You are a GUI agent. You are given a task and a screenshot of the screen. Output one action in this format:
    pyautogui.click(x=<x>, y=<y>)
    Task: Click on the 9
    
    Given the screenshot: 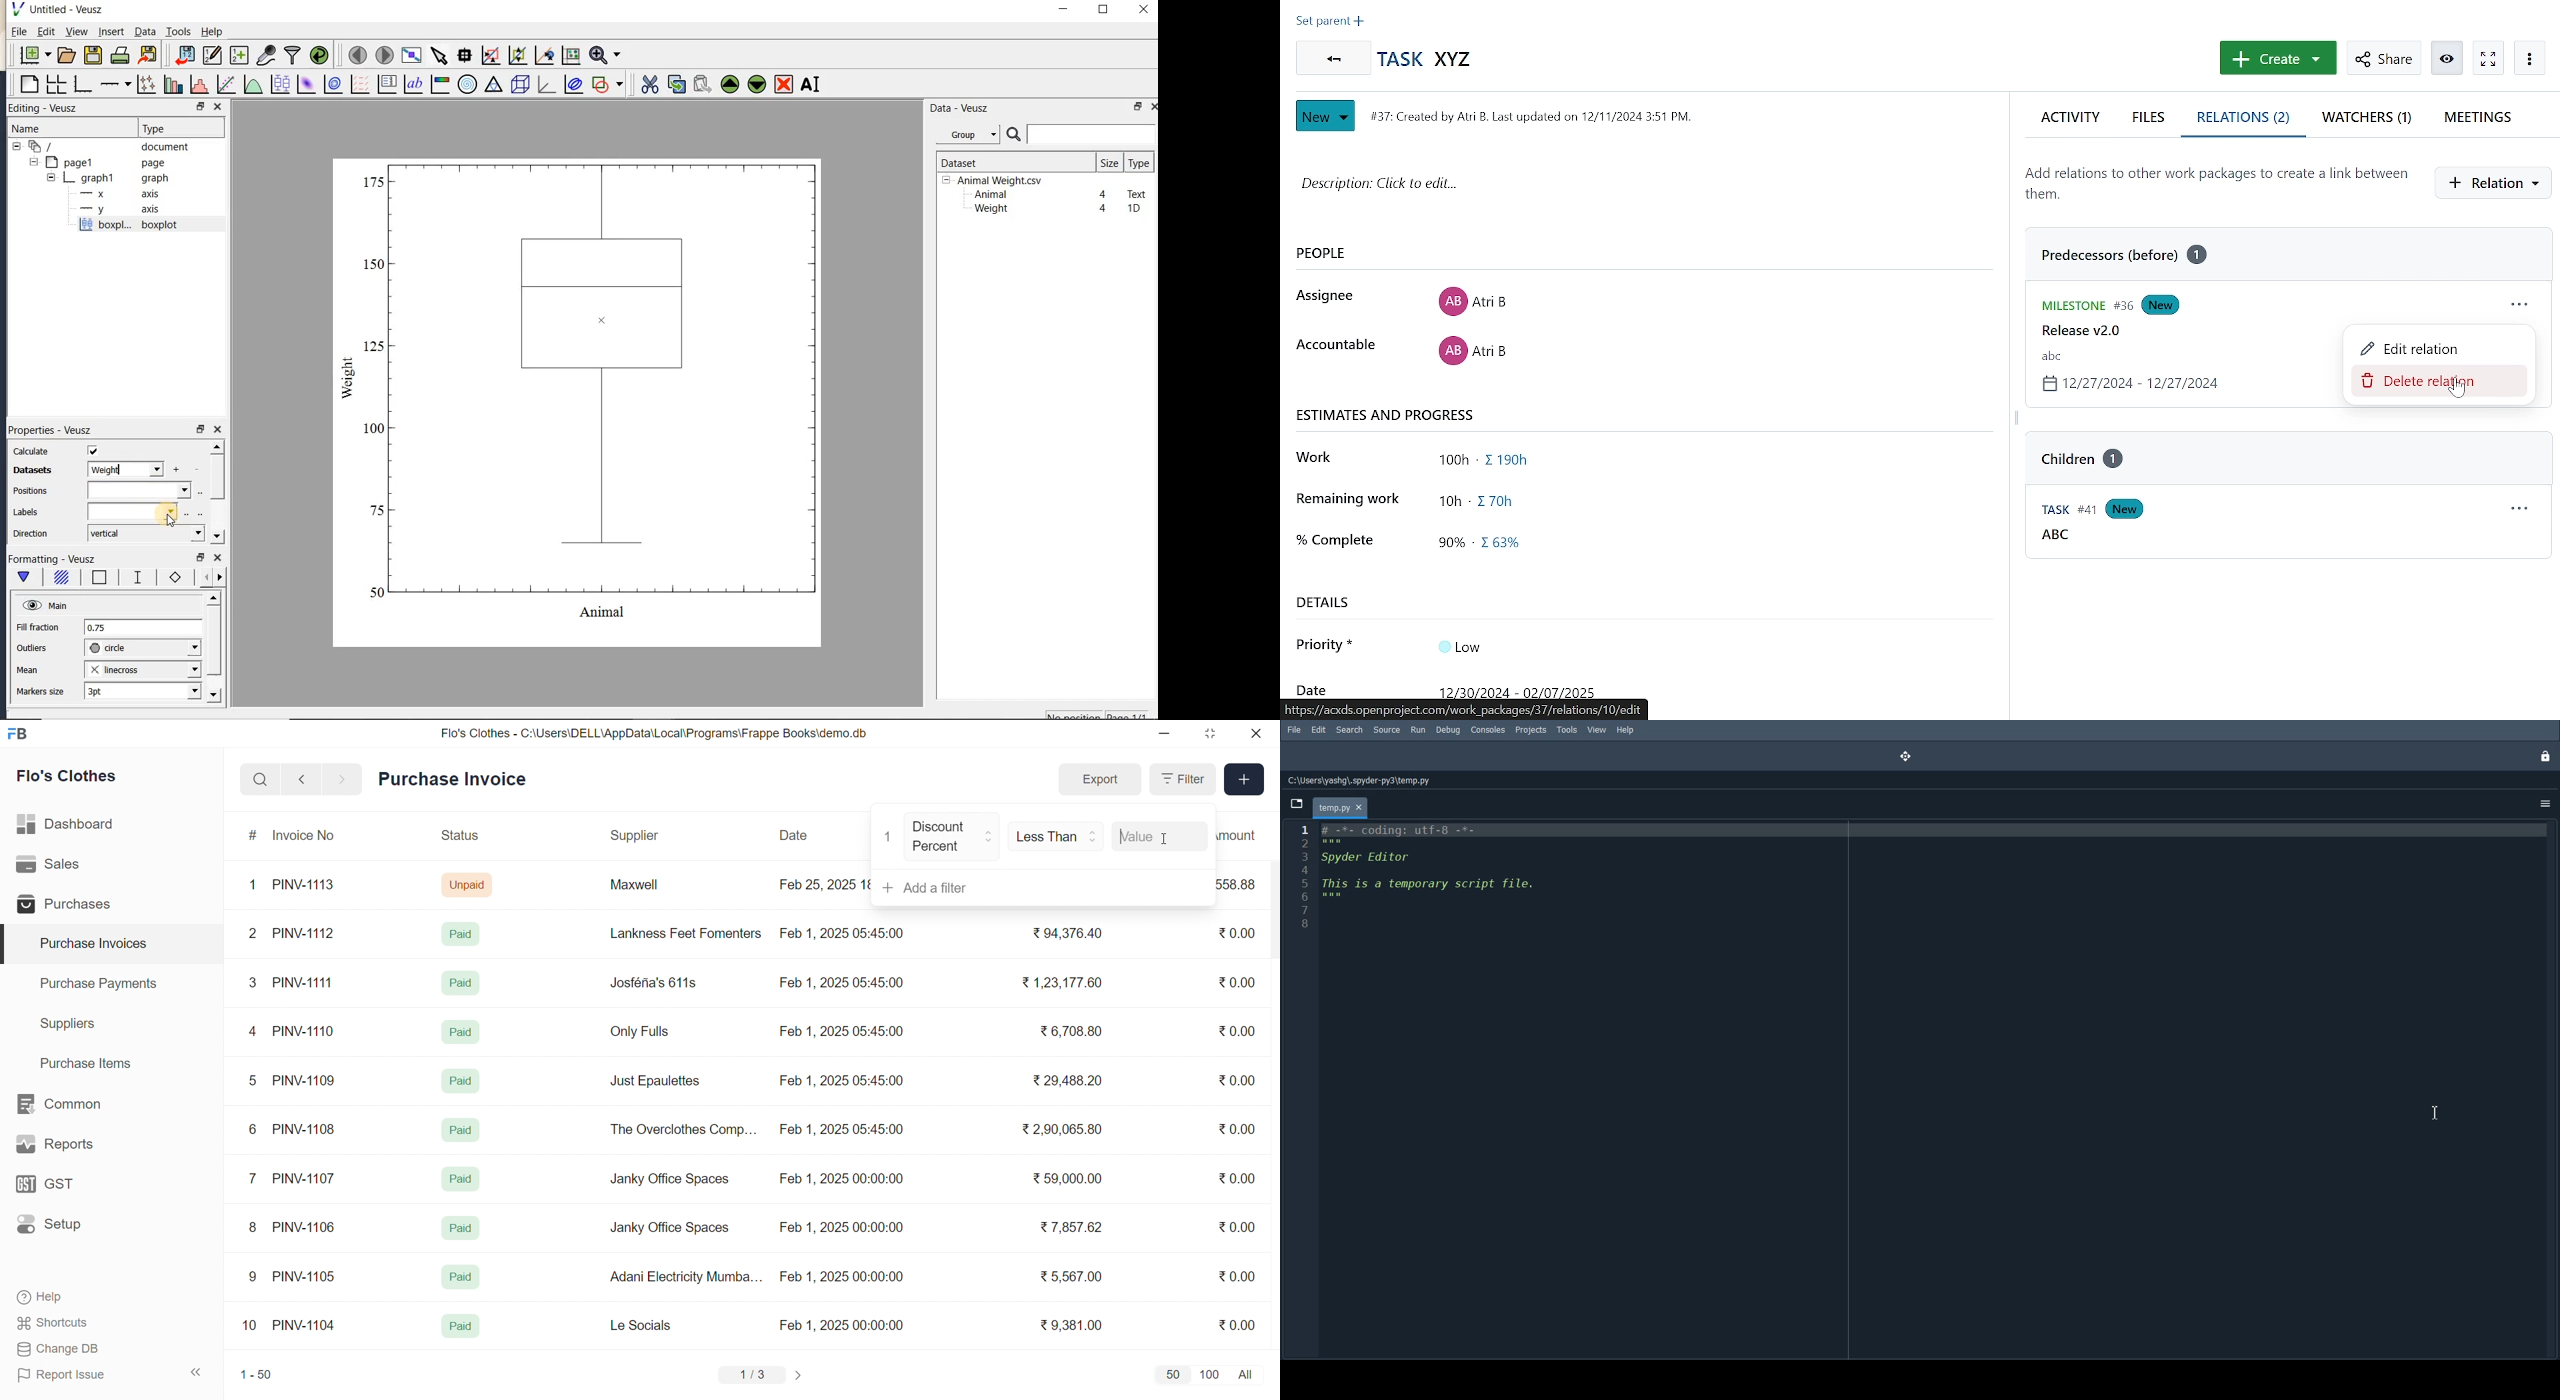 What is the action you would take?
    pyautogui.click(x=253, y=1277)
    